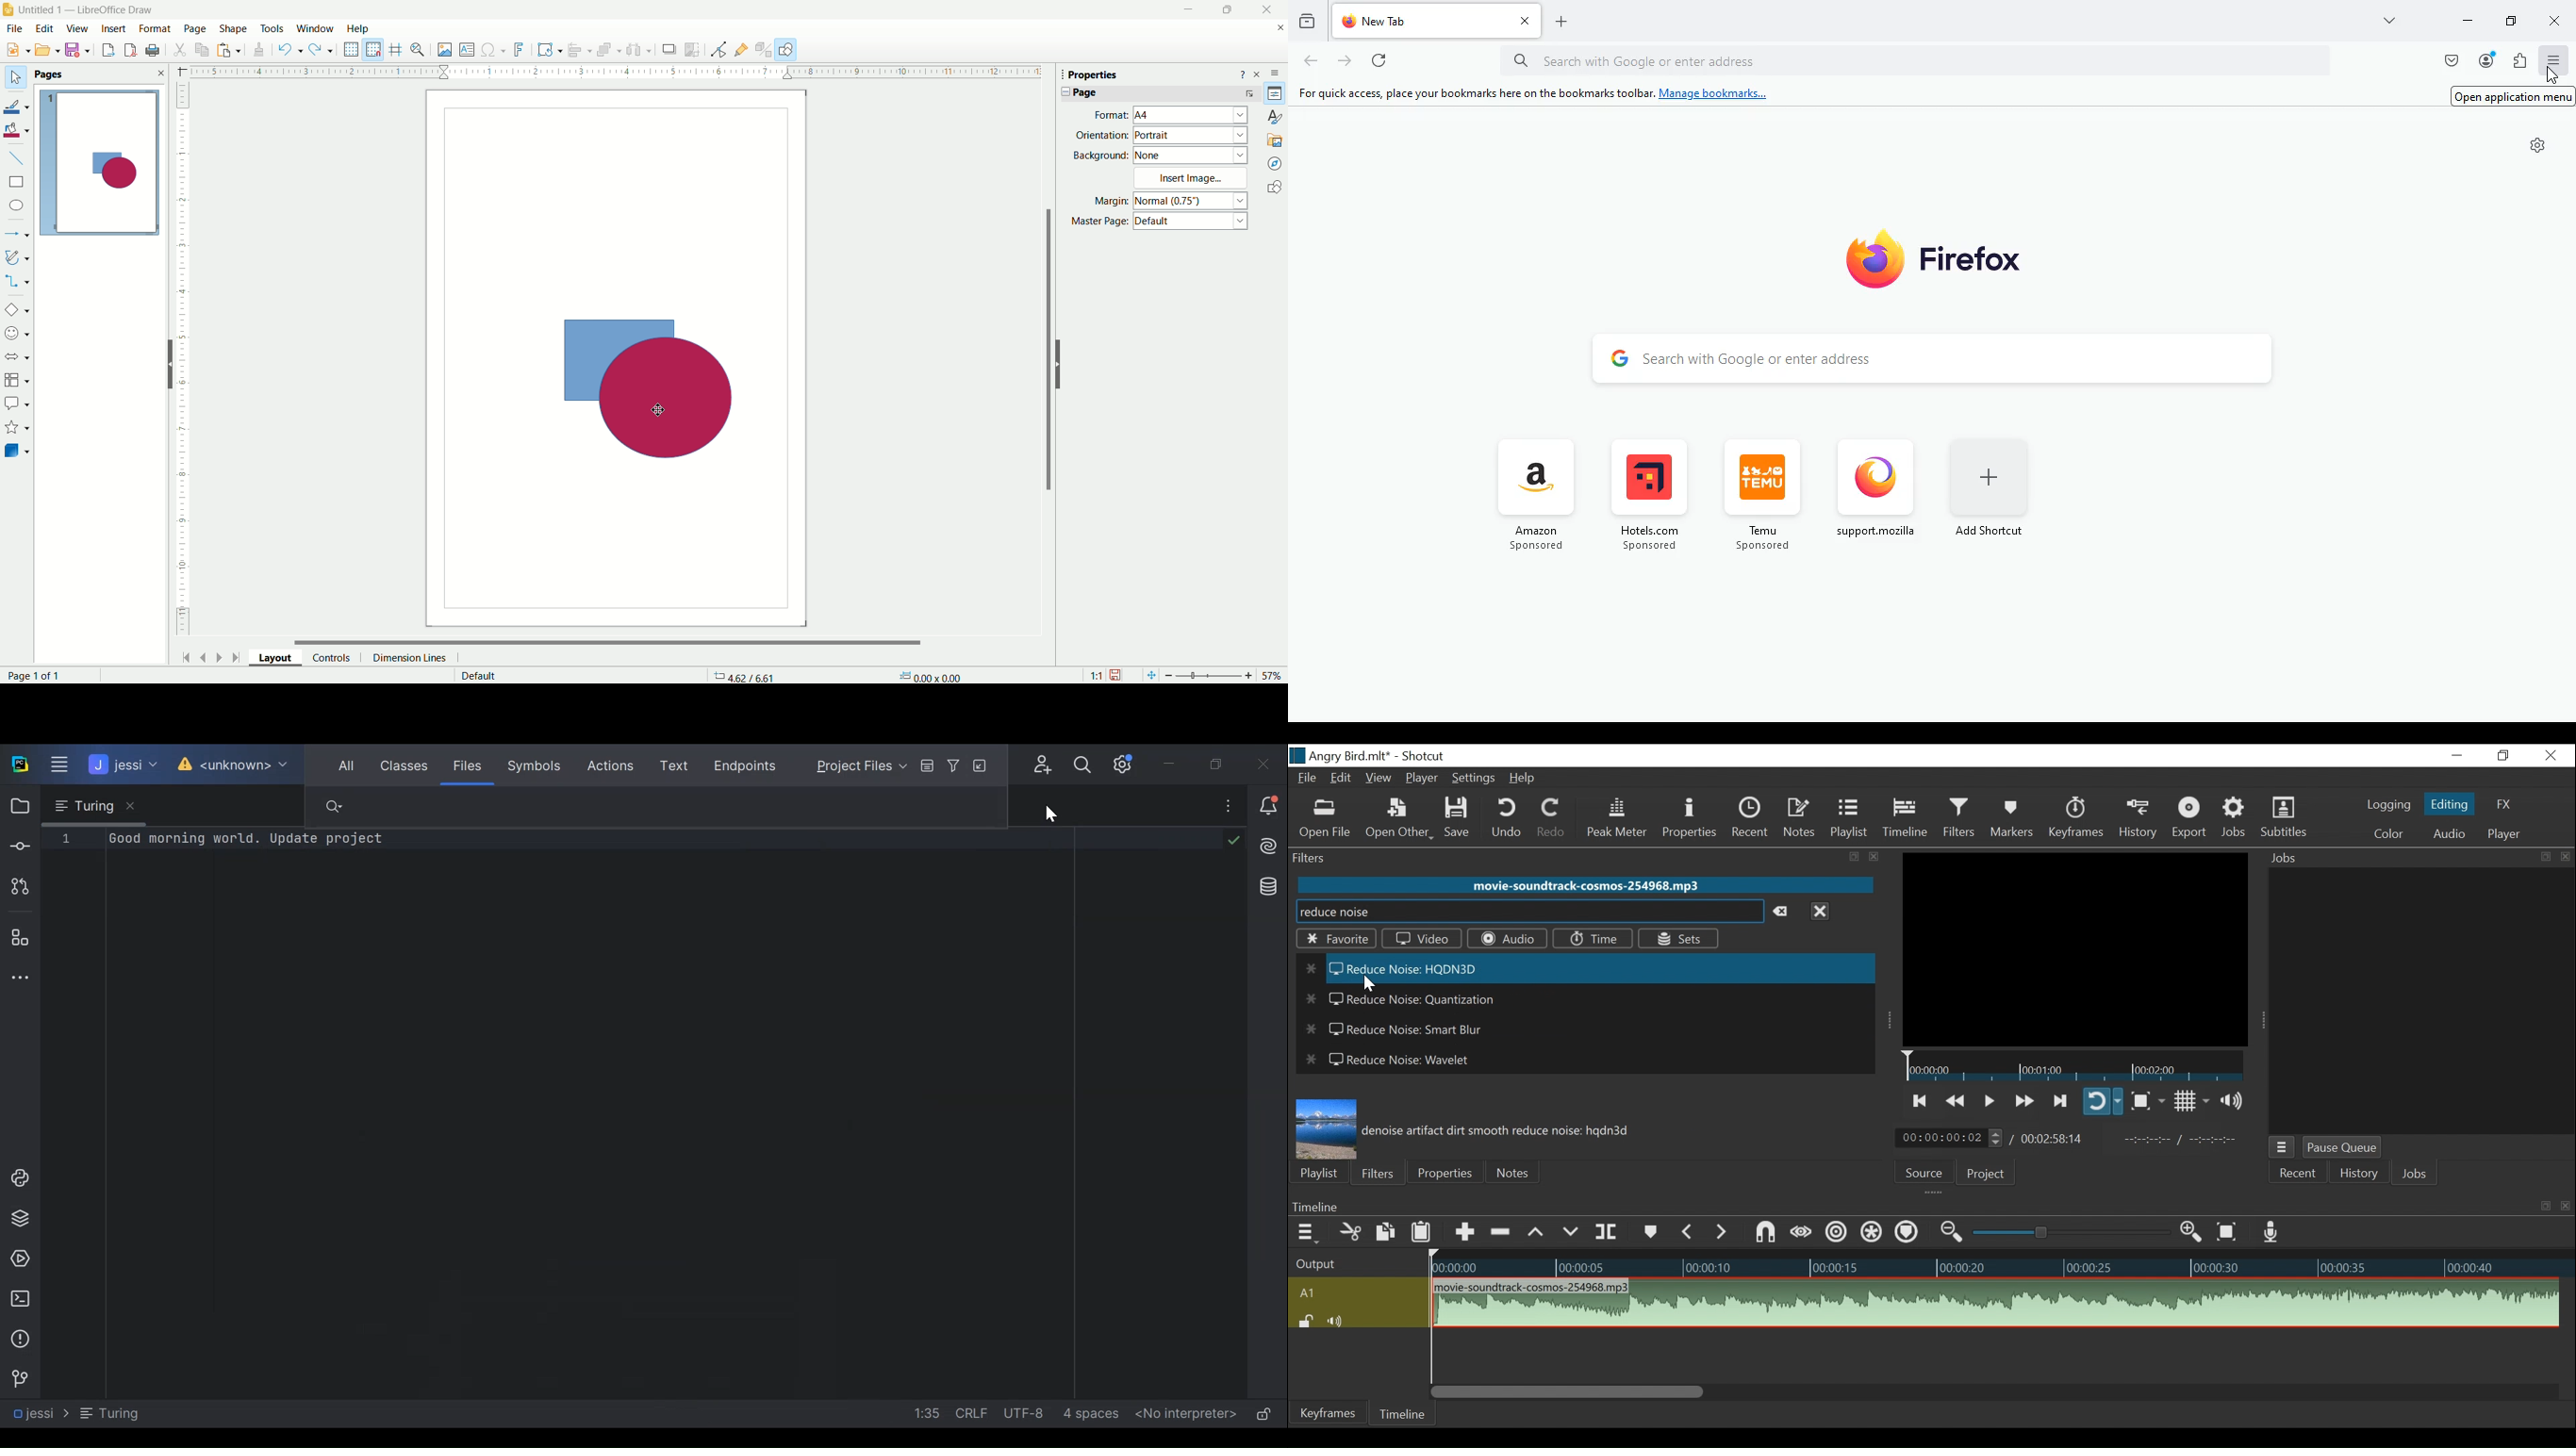 Image resolution: width=2576 pixels, height=1456 pixels. What do you see at coordinates (1954, 1099) in the screenshot?
I see `Play quickly backward` at bounding box center [1954, 1099].